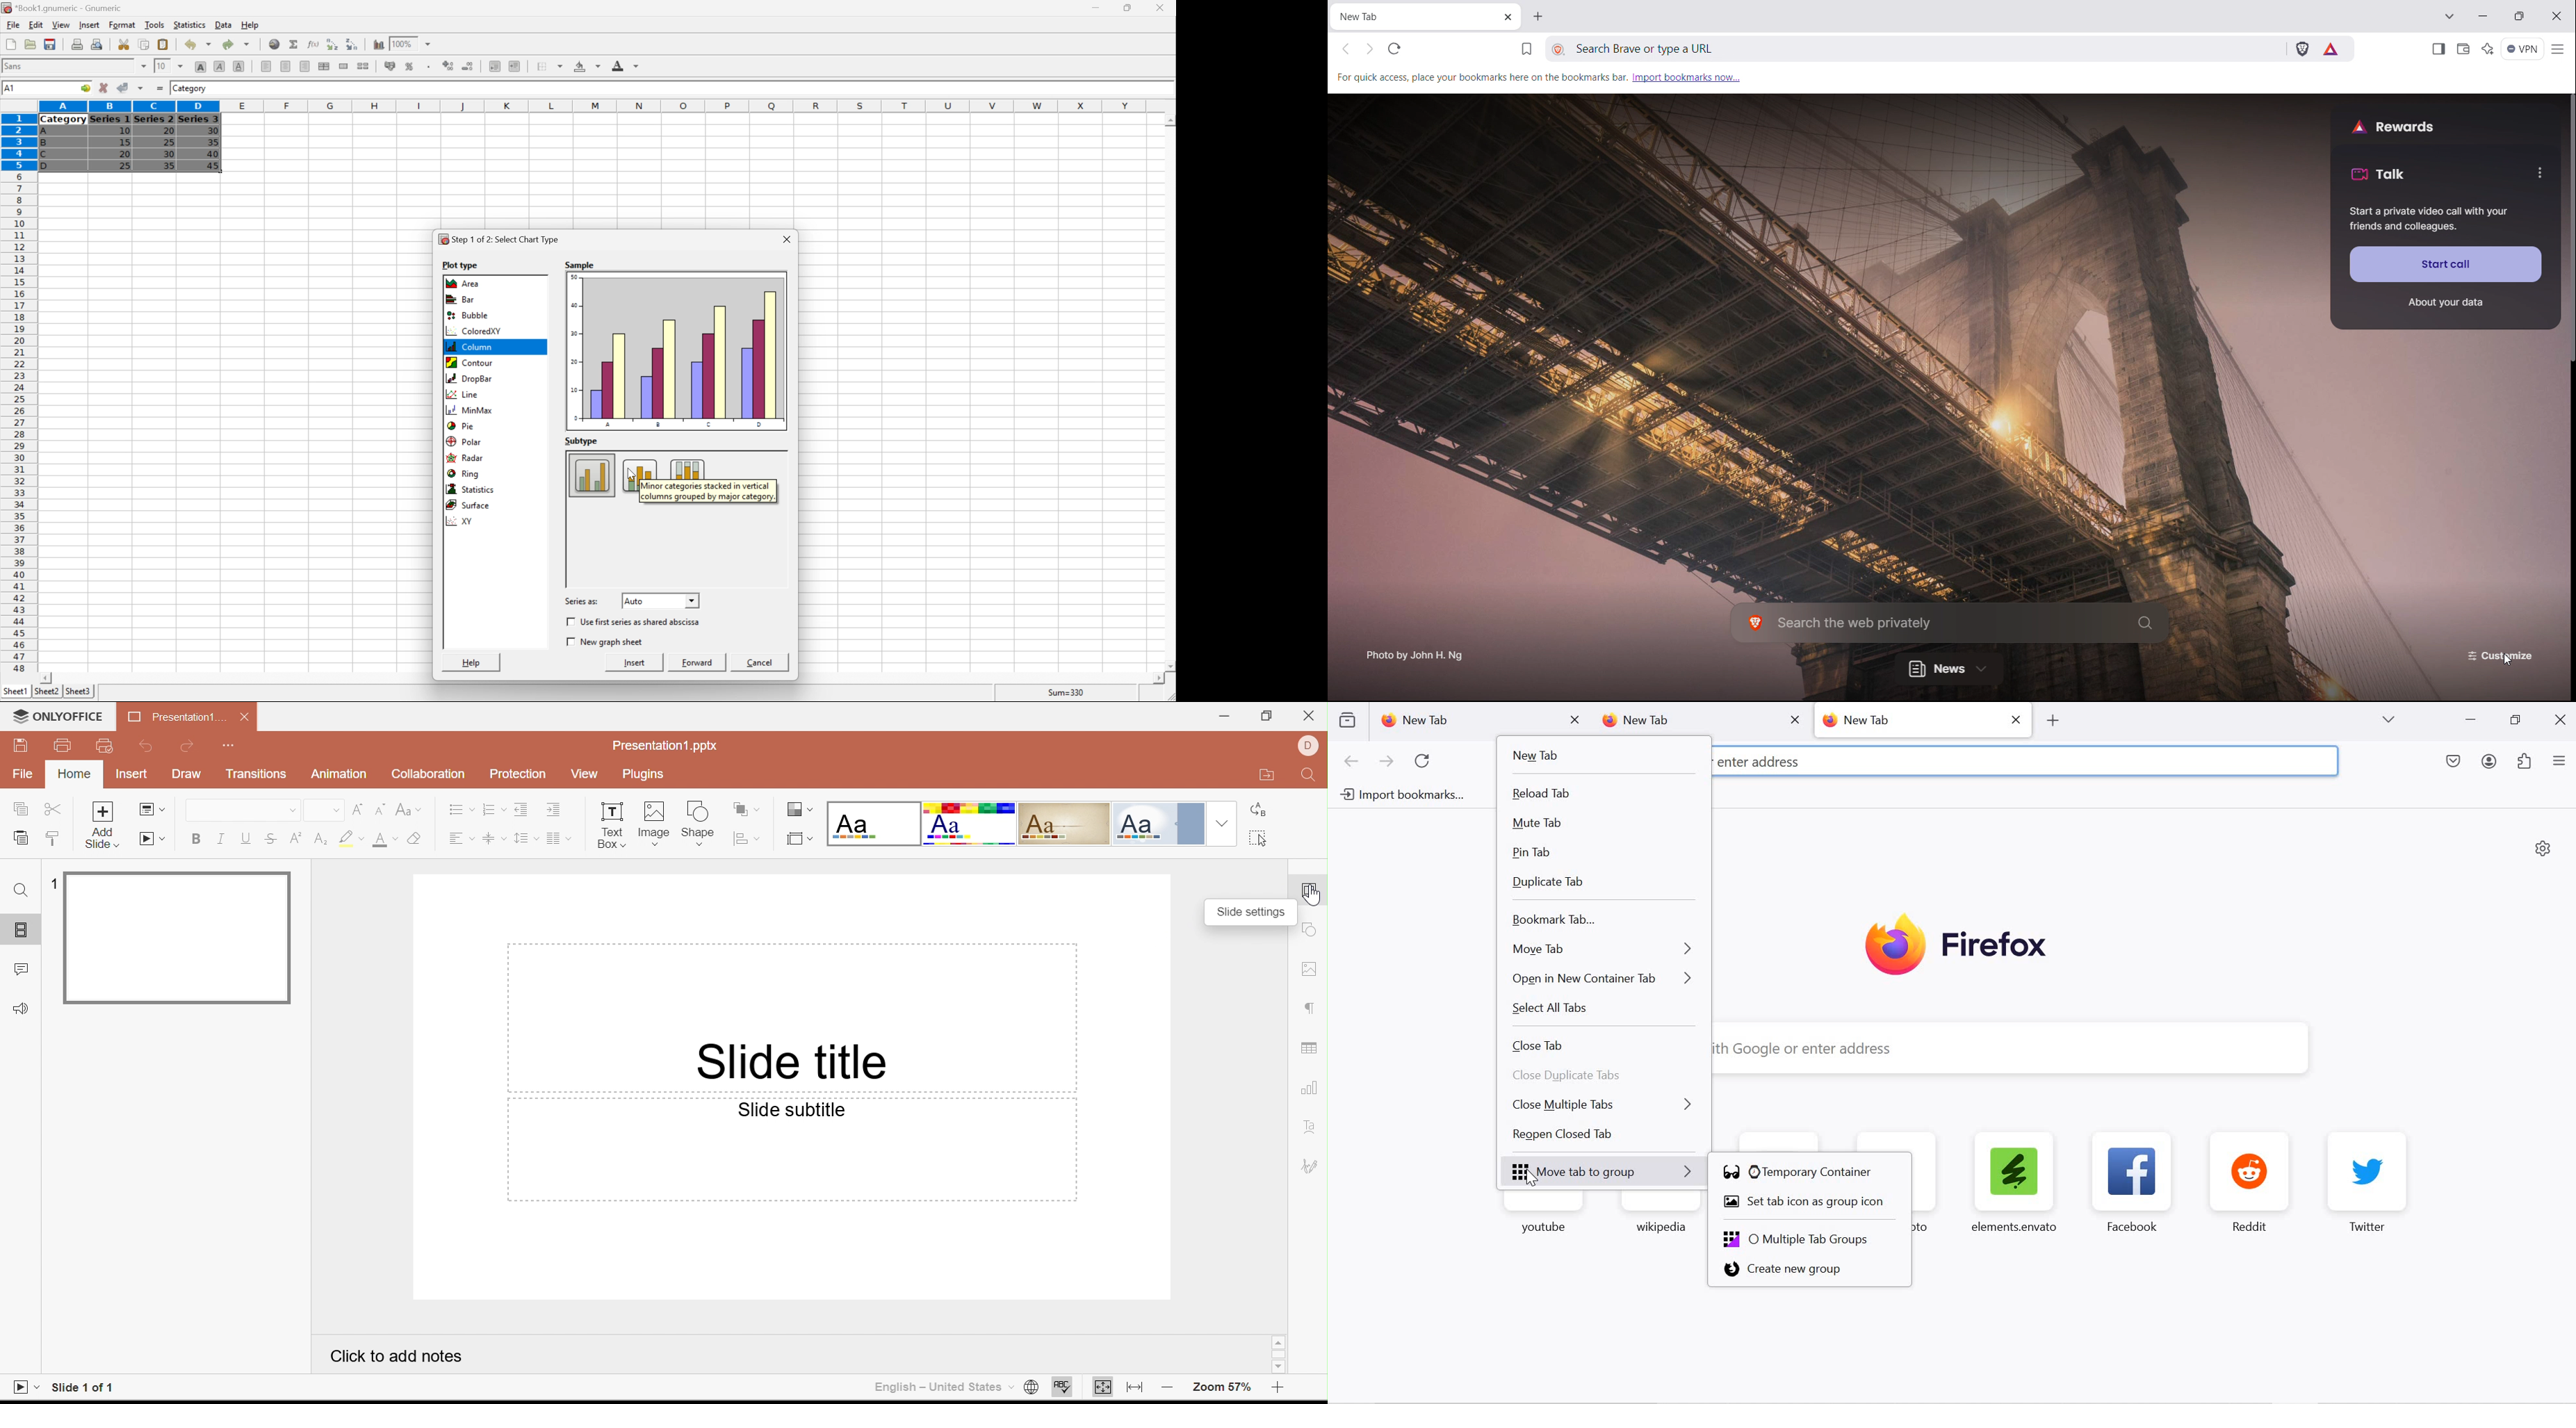  Describe the element at coordinates (763, 663) in the screenshot. I see `Cancel` at that location.